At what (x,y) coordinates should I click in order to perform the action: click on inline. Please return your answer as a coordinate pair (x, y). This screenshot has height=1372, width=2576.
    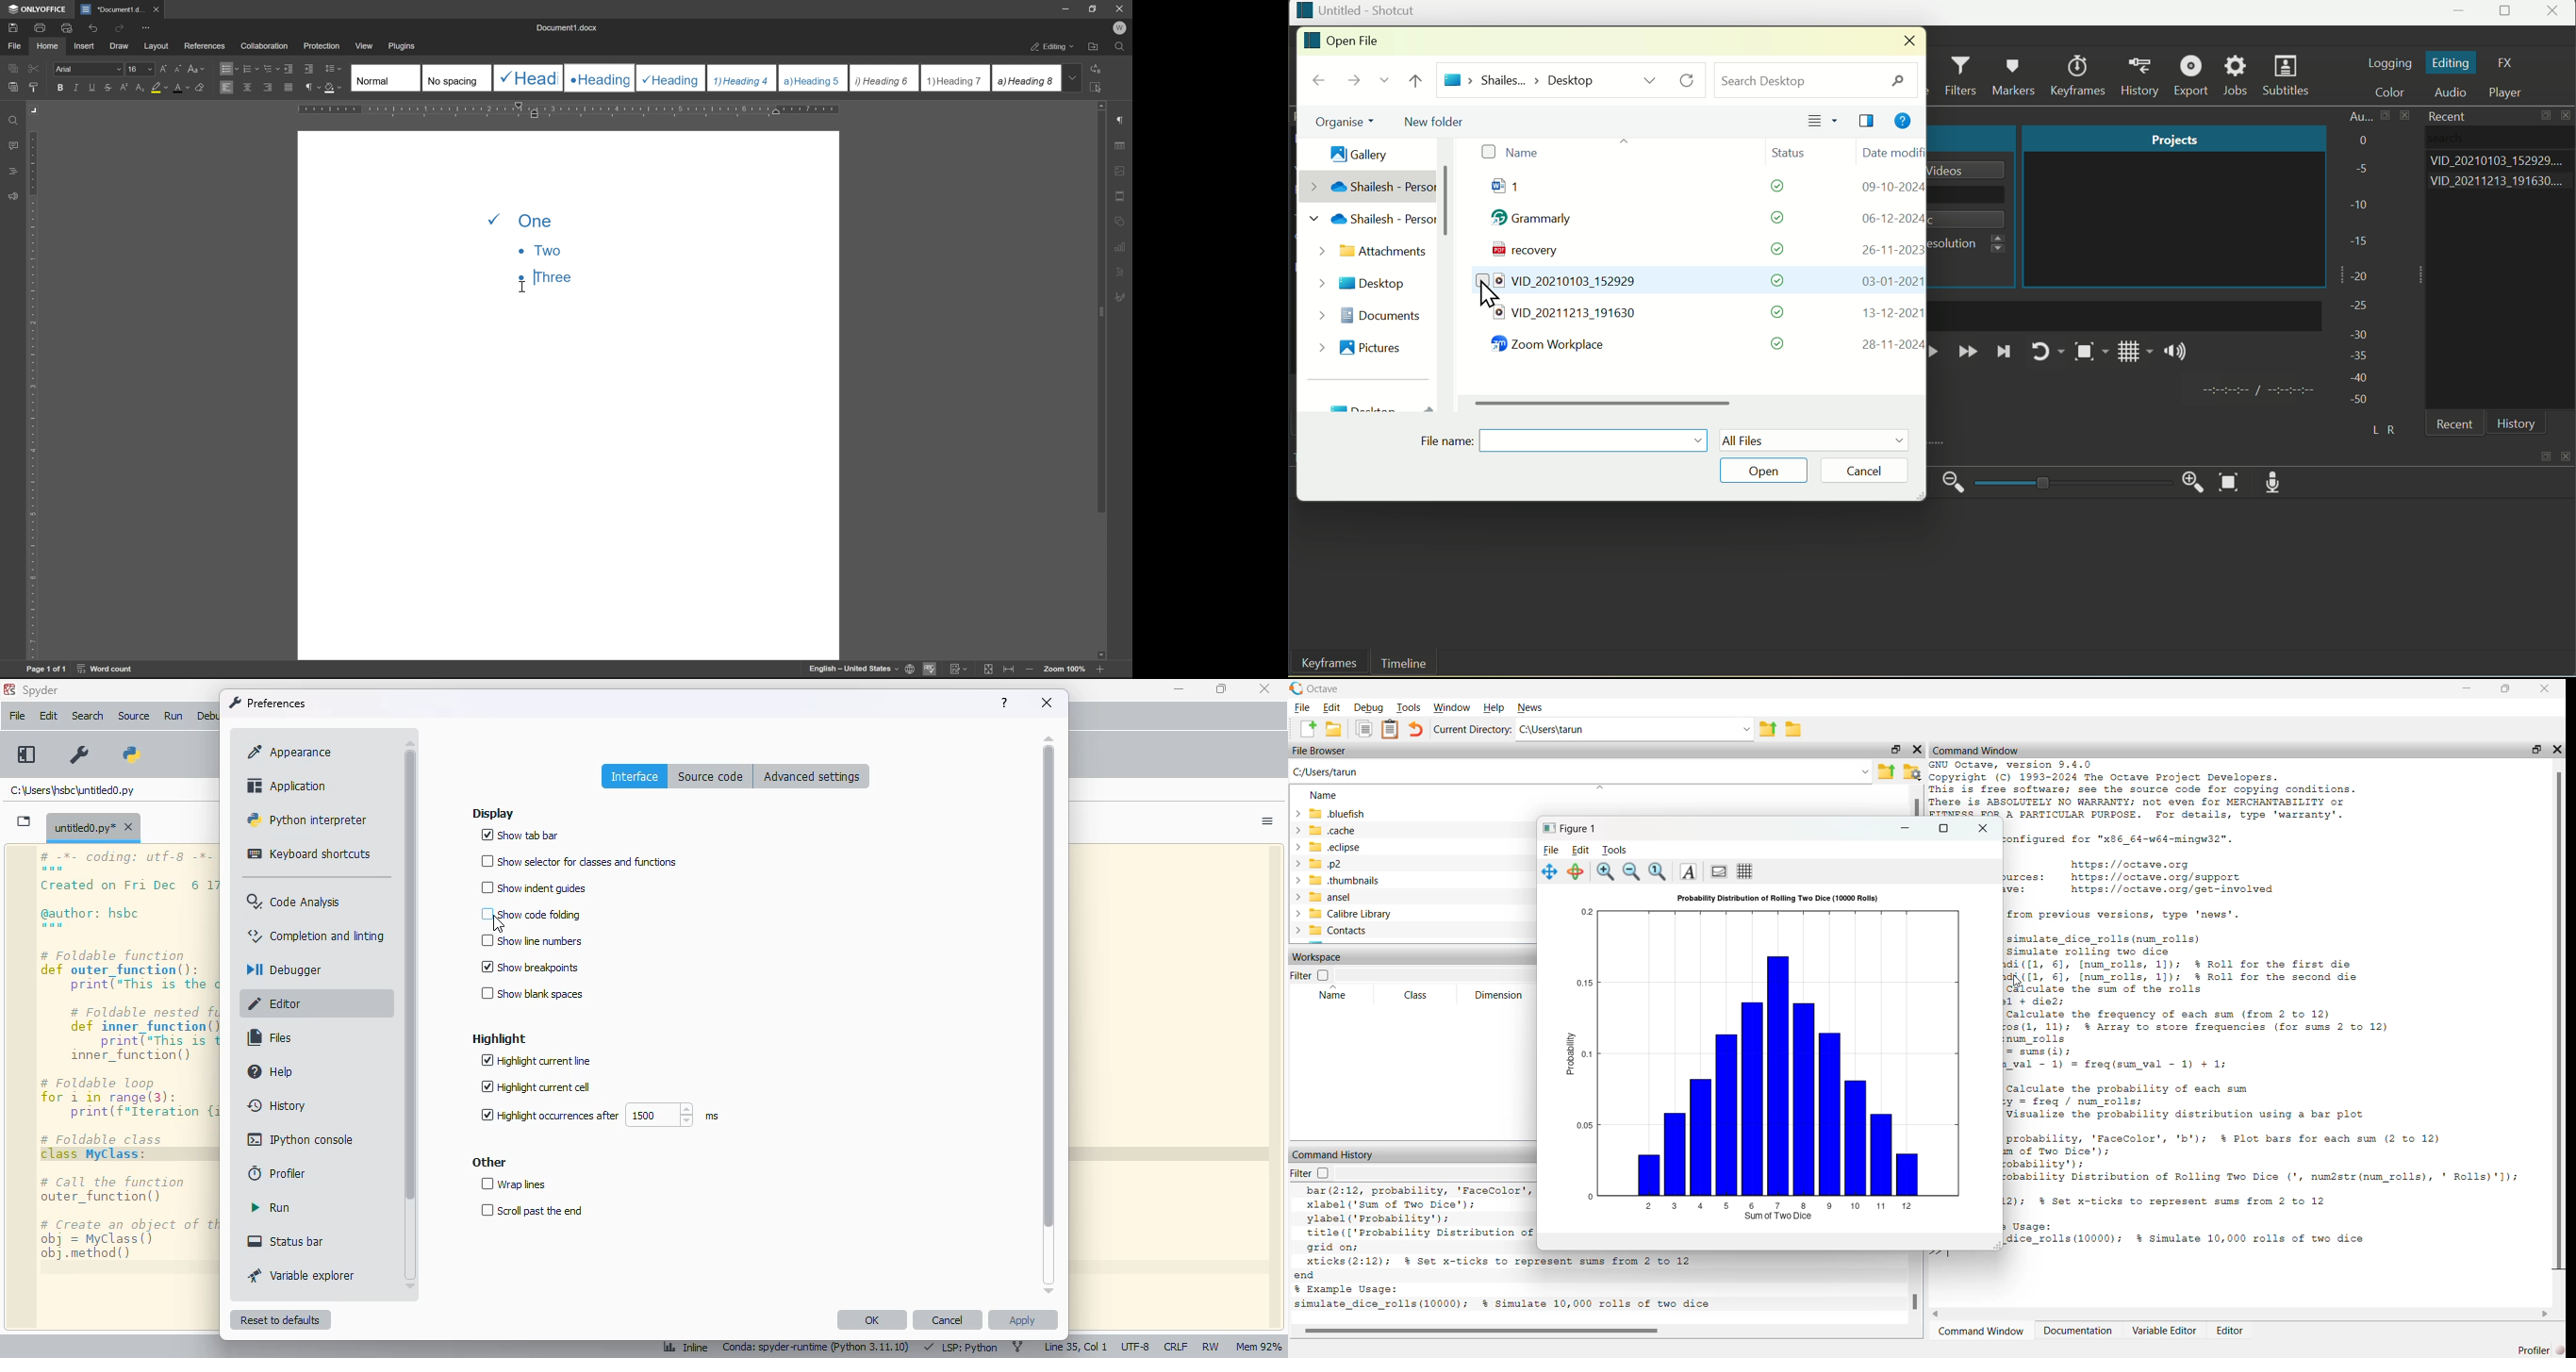
    Looking at the image, I should click on (678, 1349).